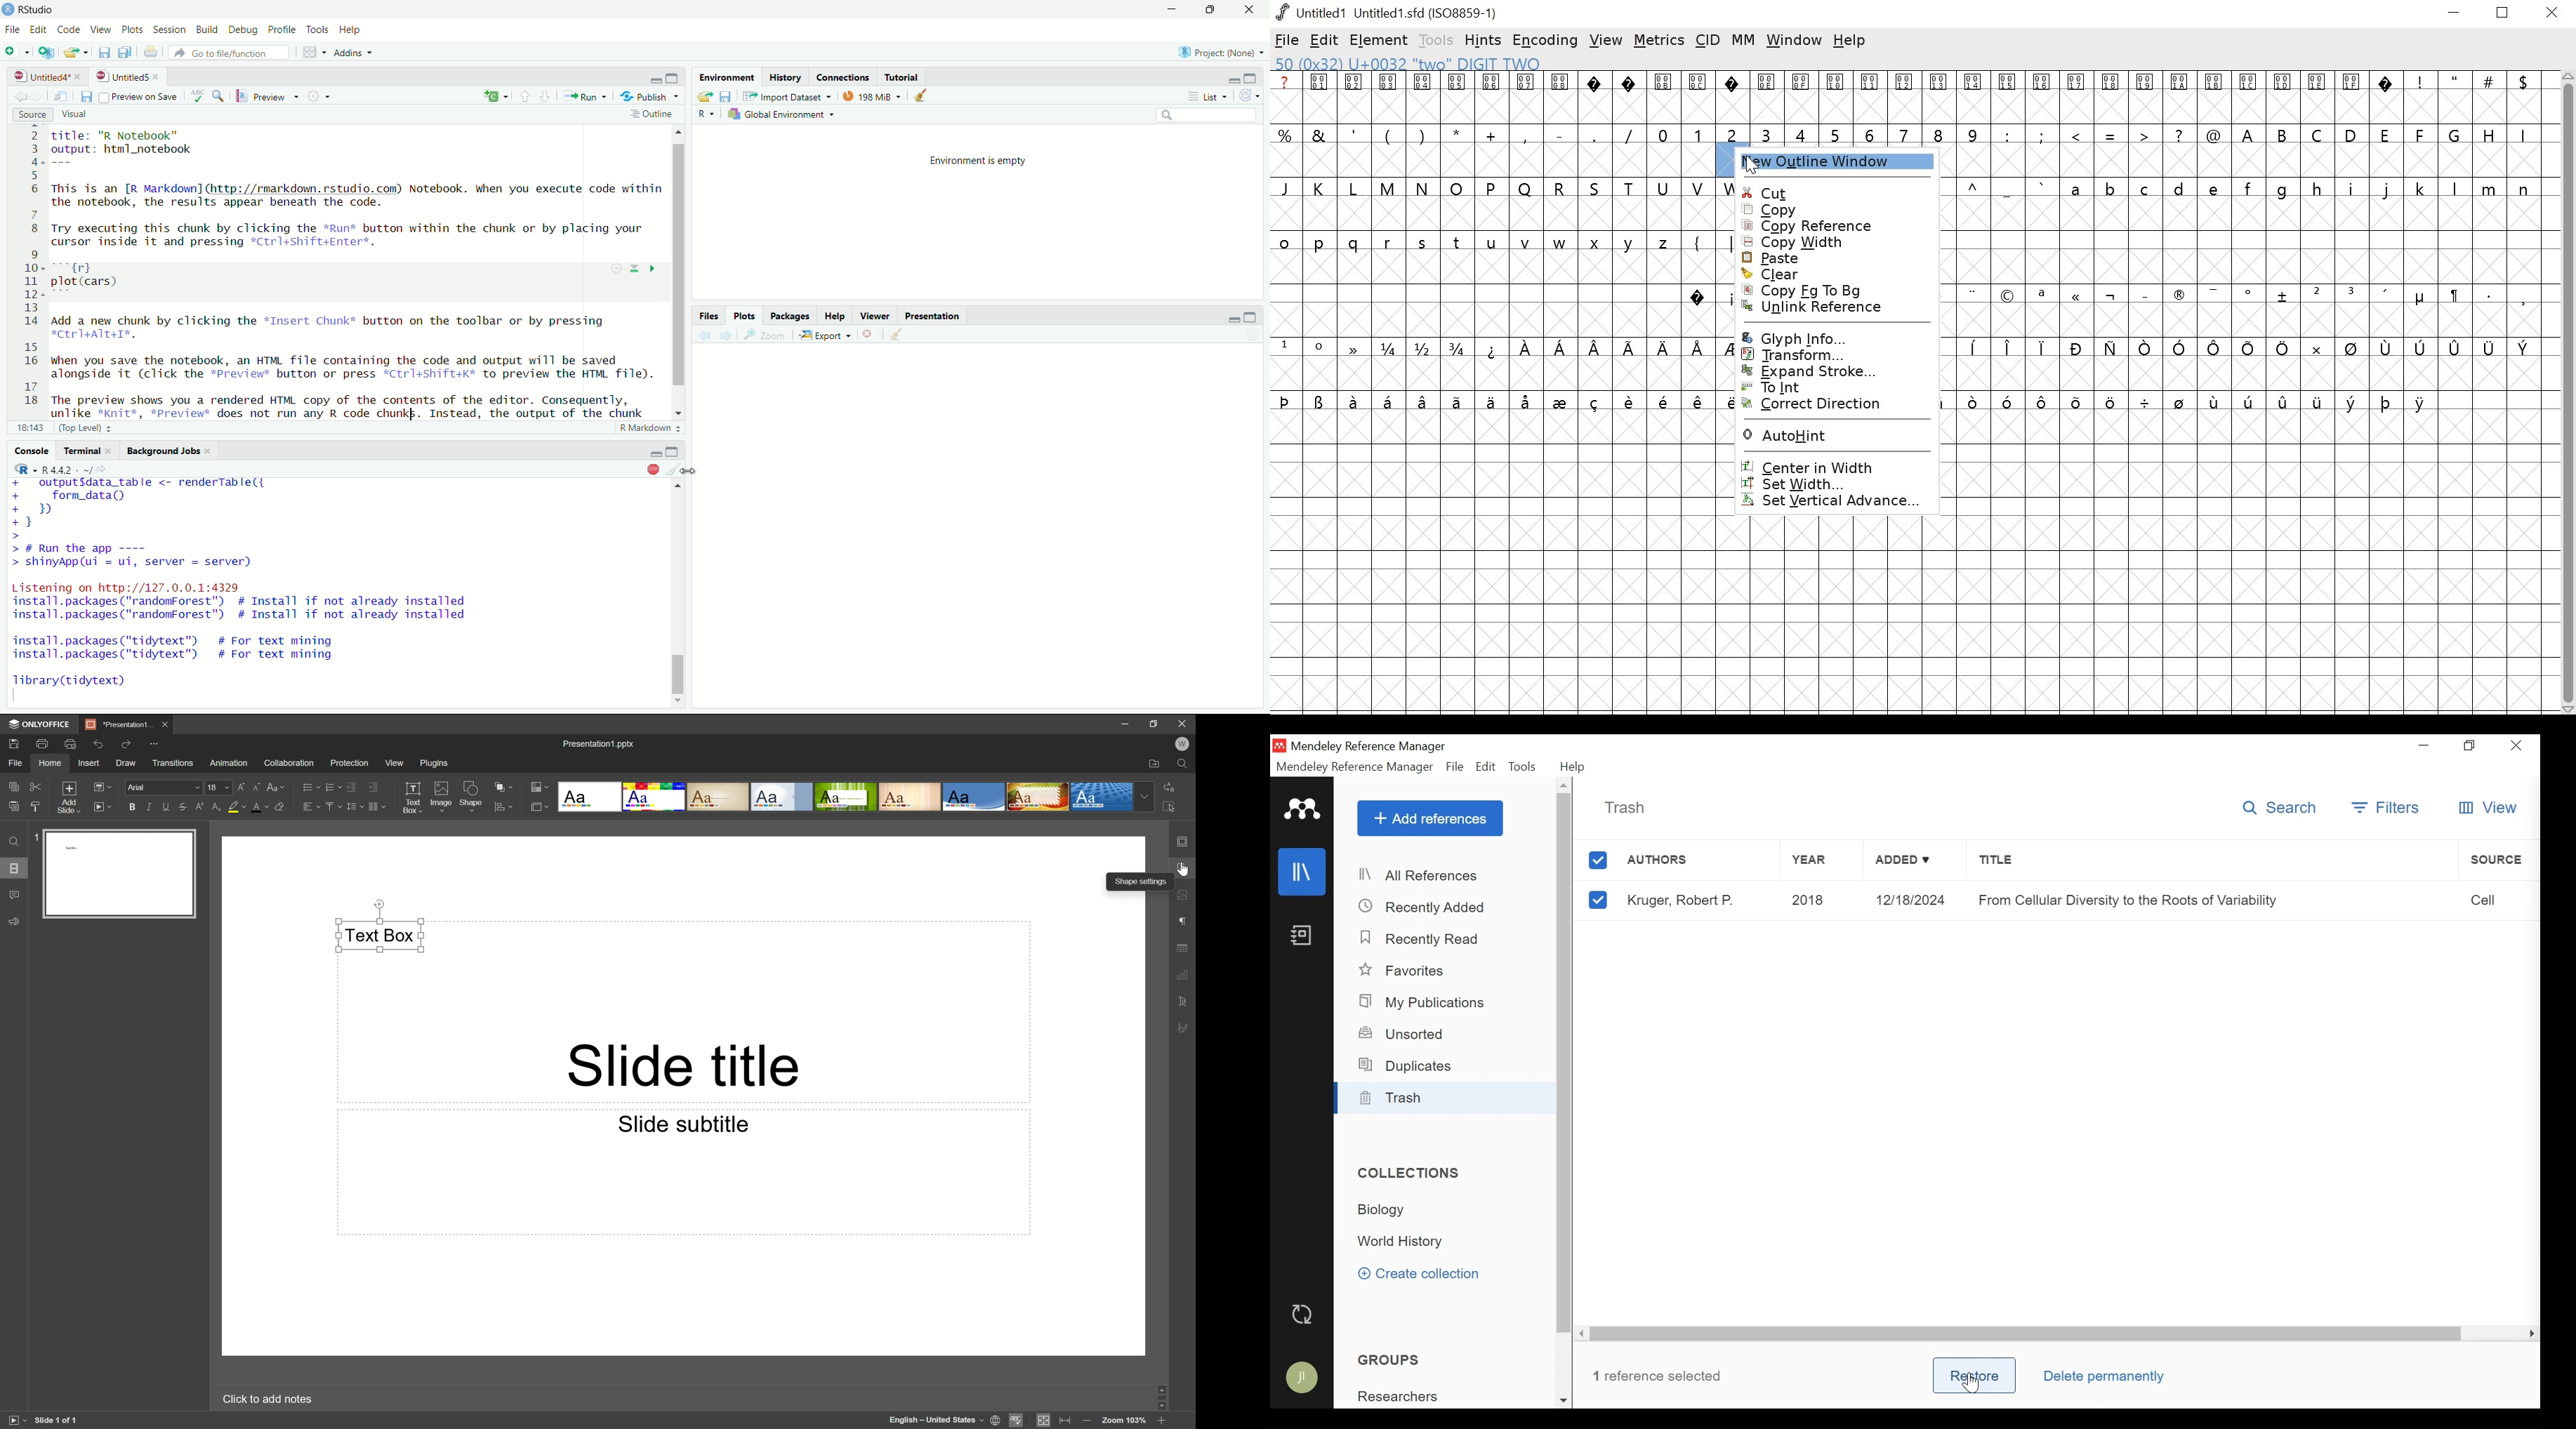 Image resolution: width=2576 pixels, height=1456 pixels. What do you see at coordinates (171, 30) in the screenshot?
I see `Session` at bounding box center [171, 30].